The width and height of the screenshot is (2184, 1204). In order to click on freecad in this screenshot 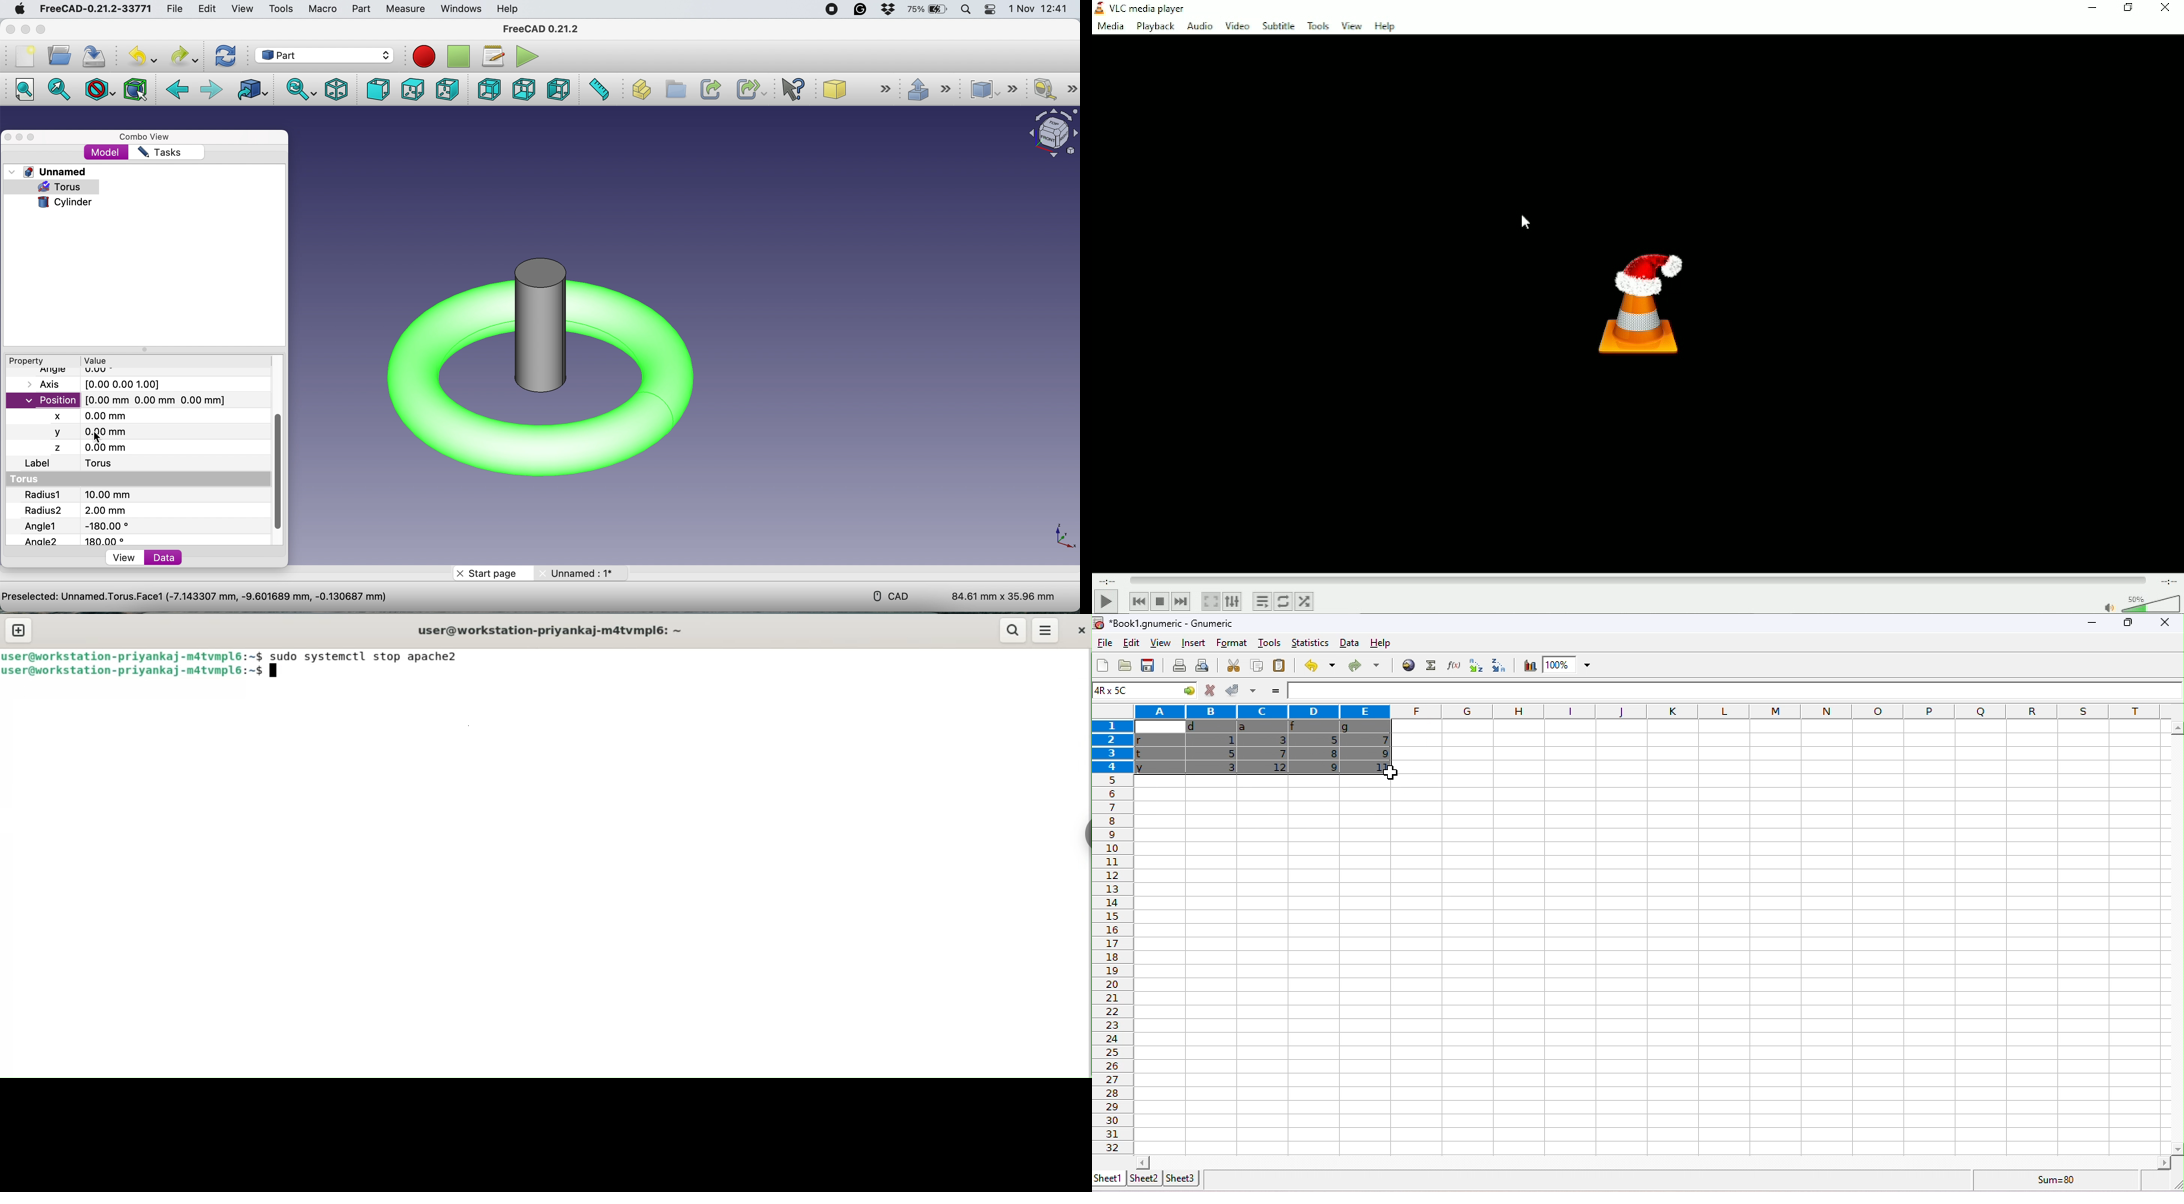, I will do `click(92, 9)`.